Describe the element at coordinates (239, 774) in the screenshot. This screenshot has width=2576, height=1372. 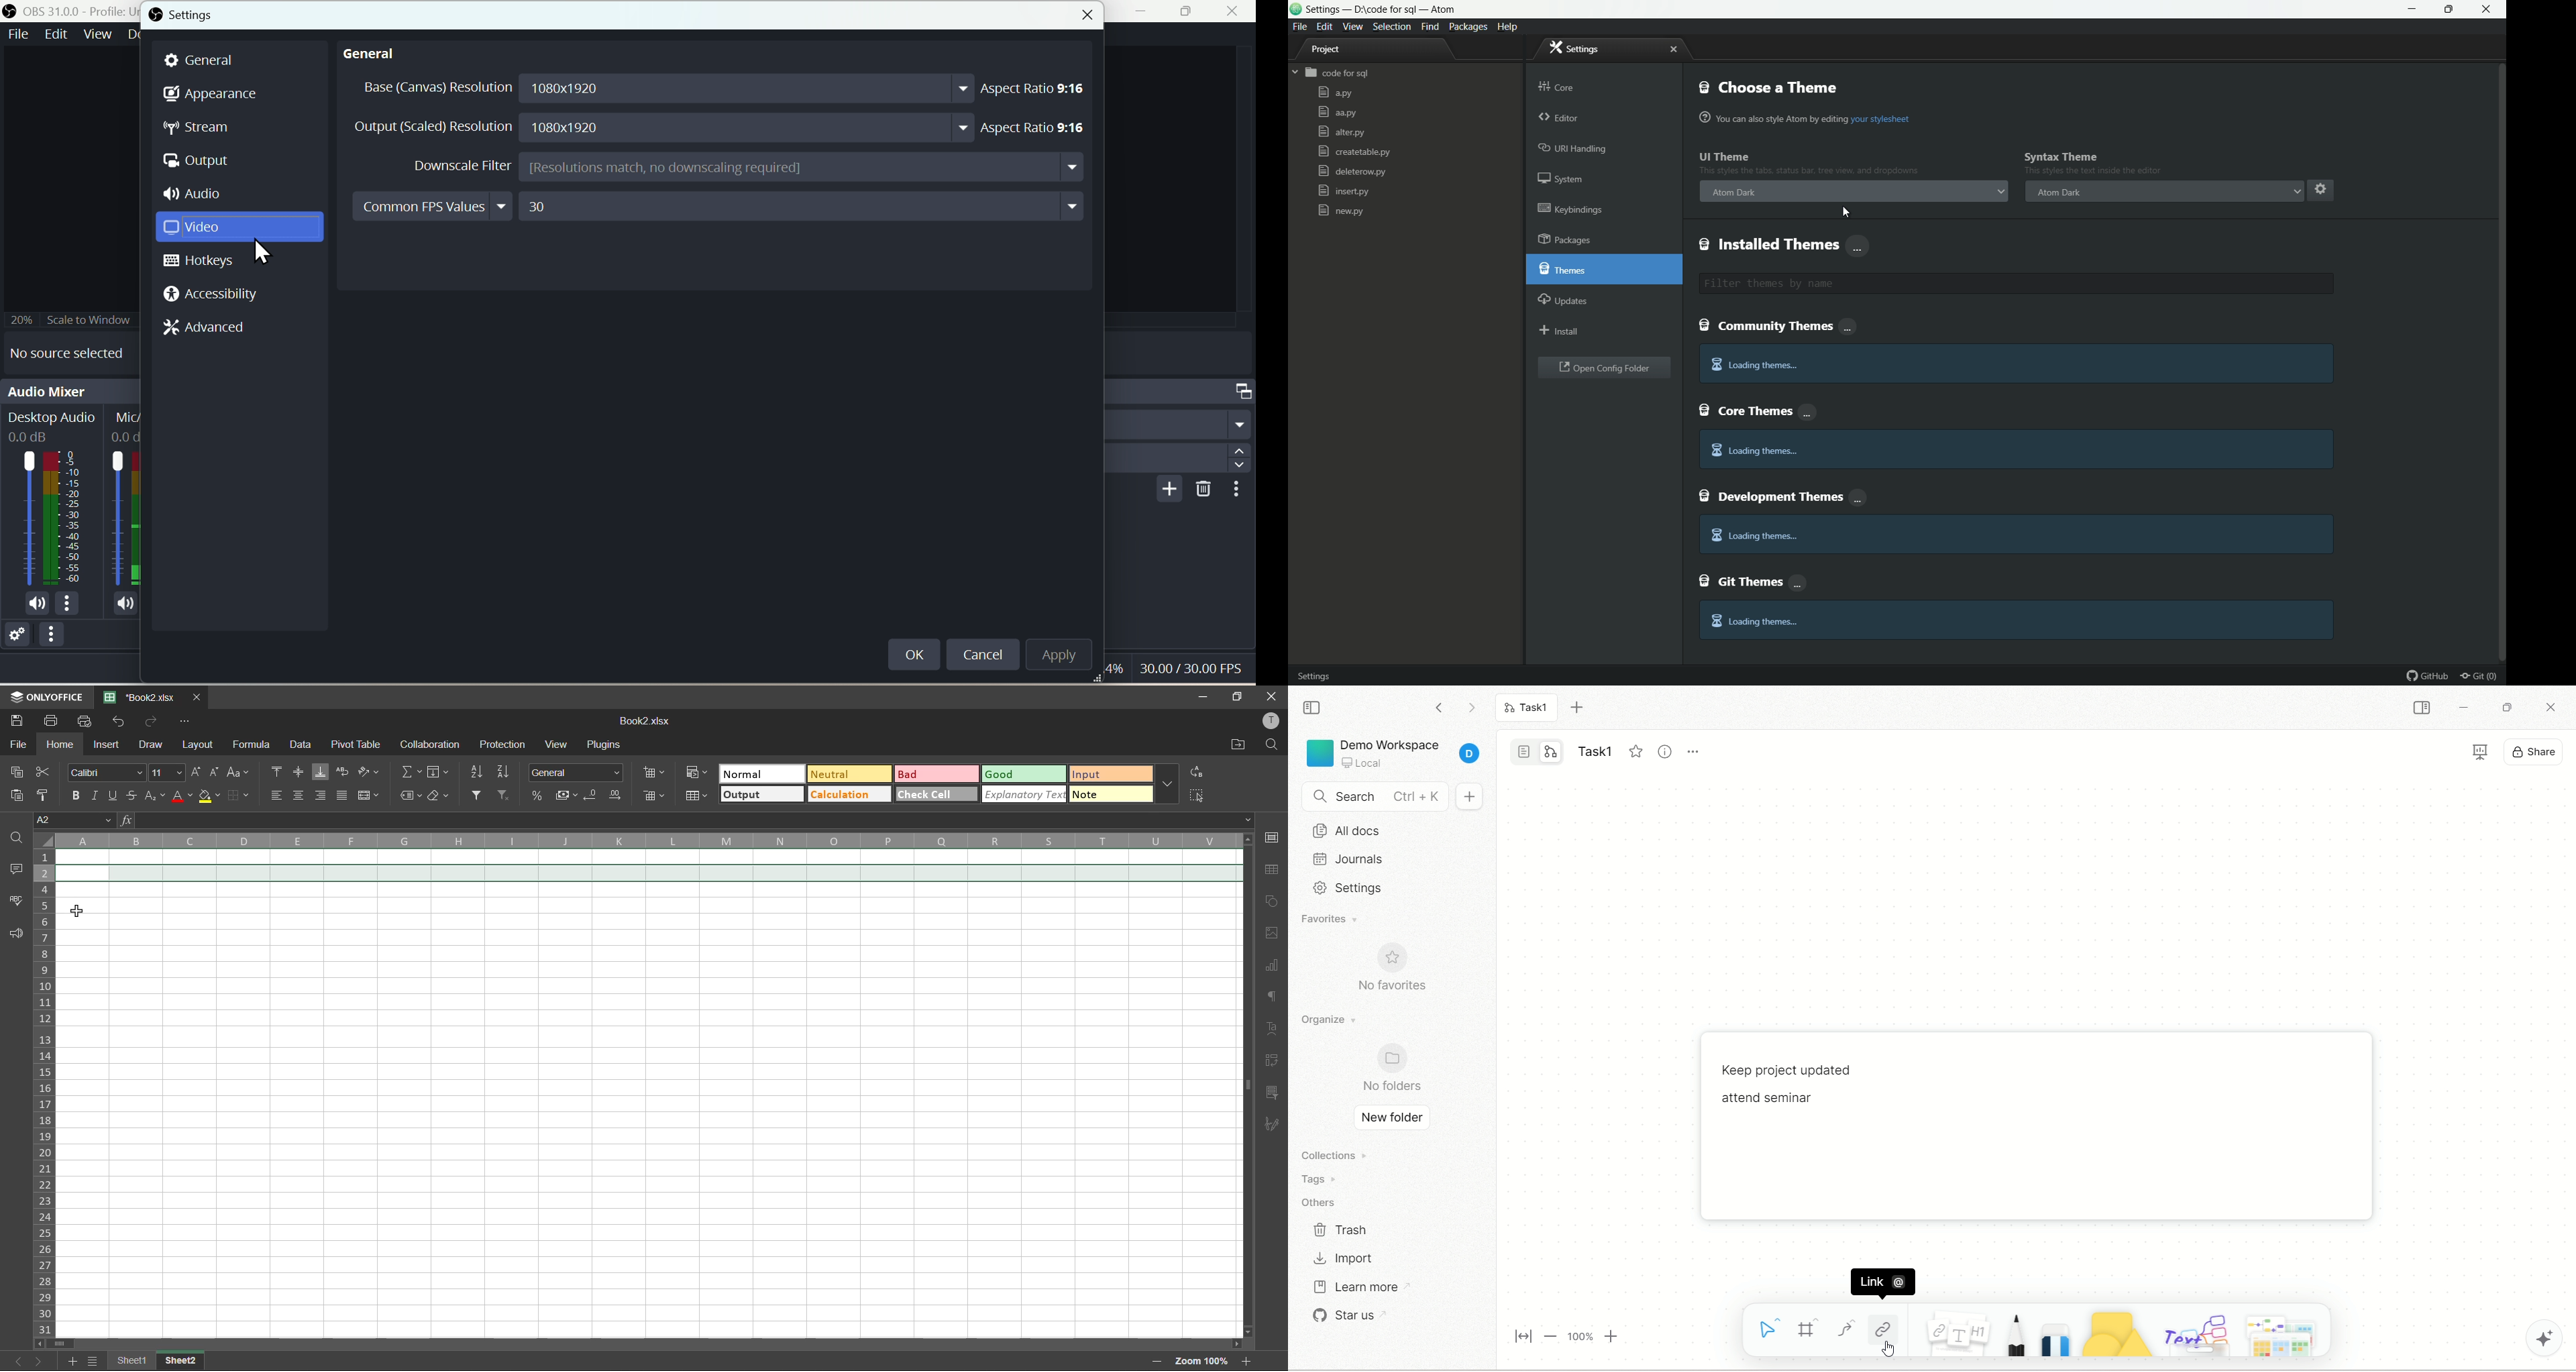
I see `change case` at that location.